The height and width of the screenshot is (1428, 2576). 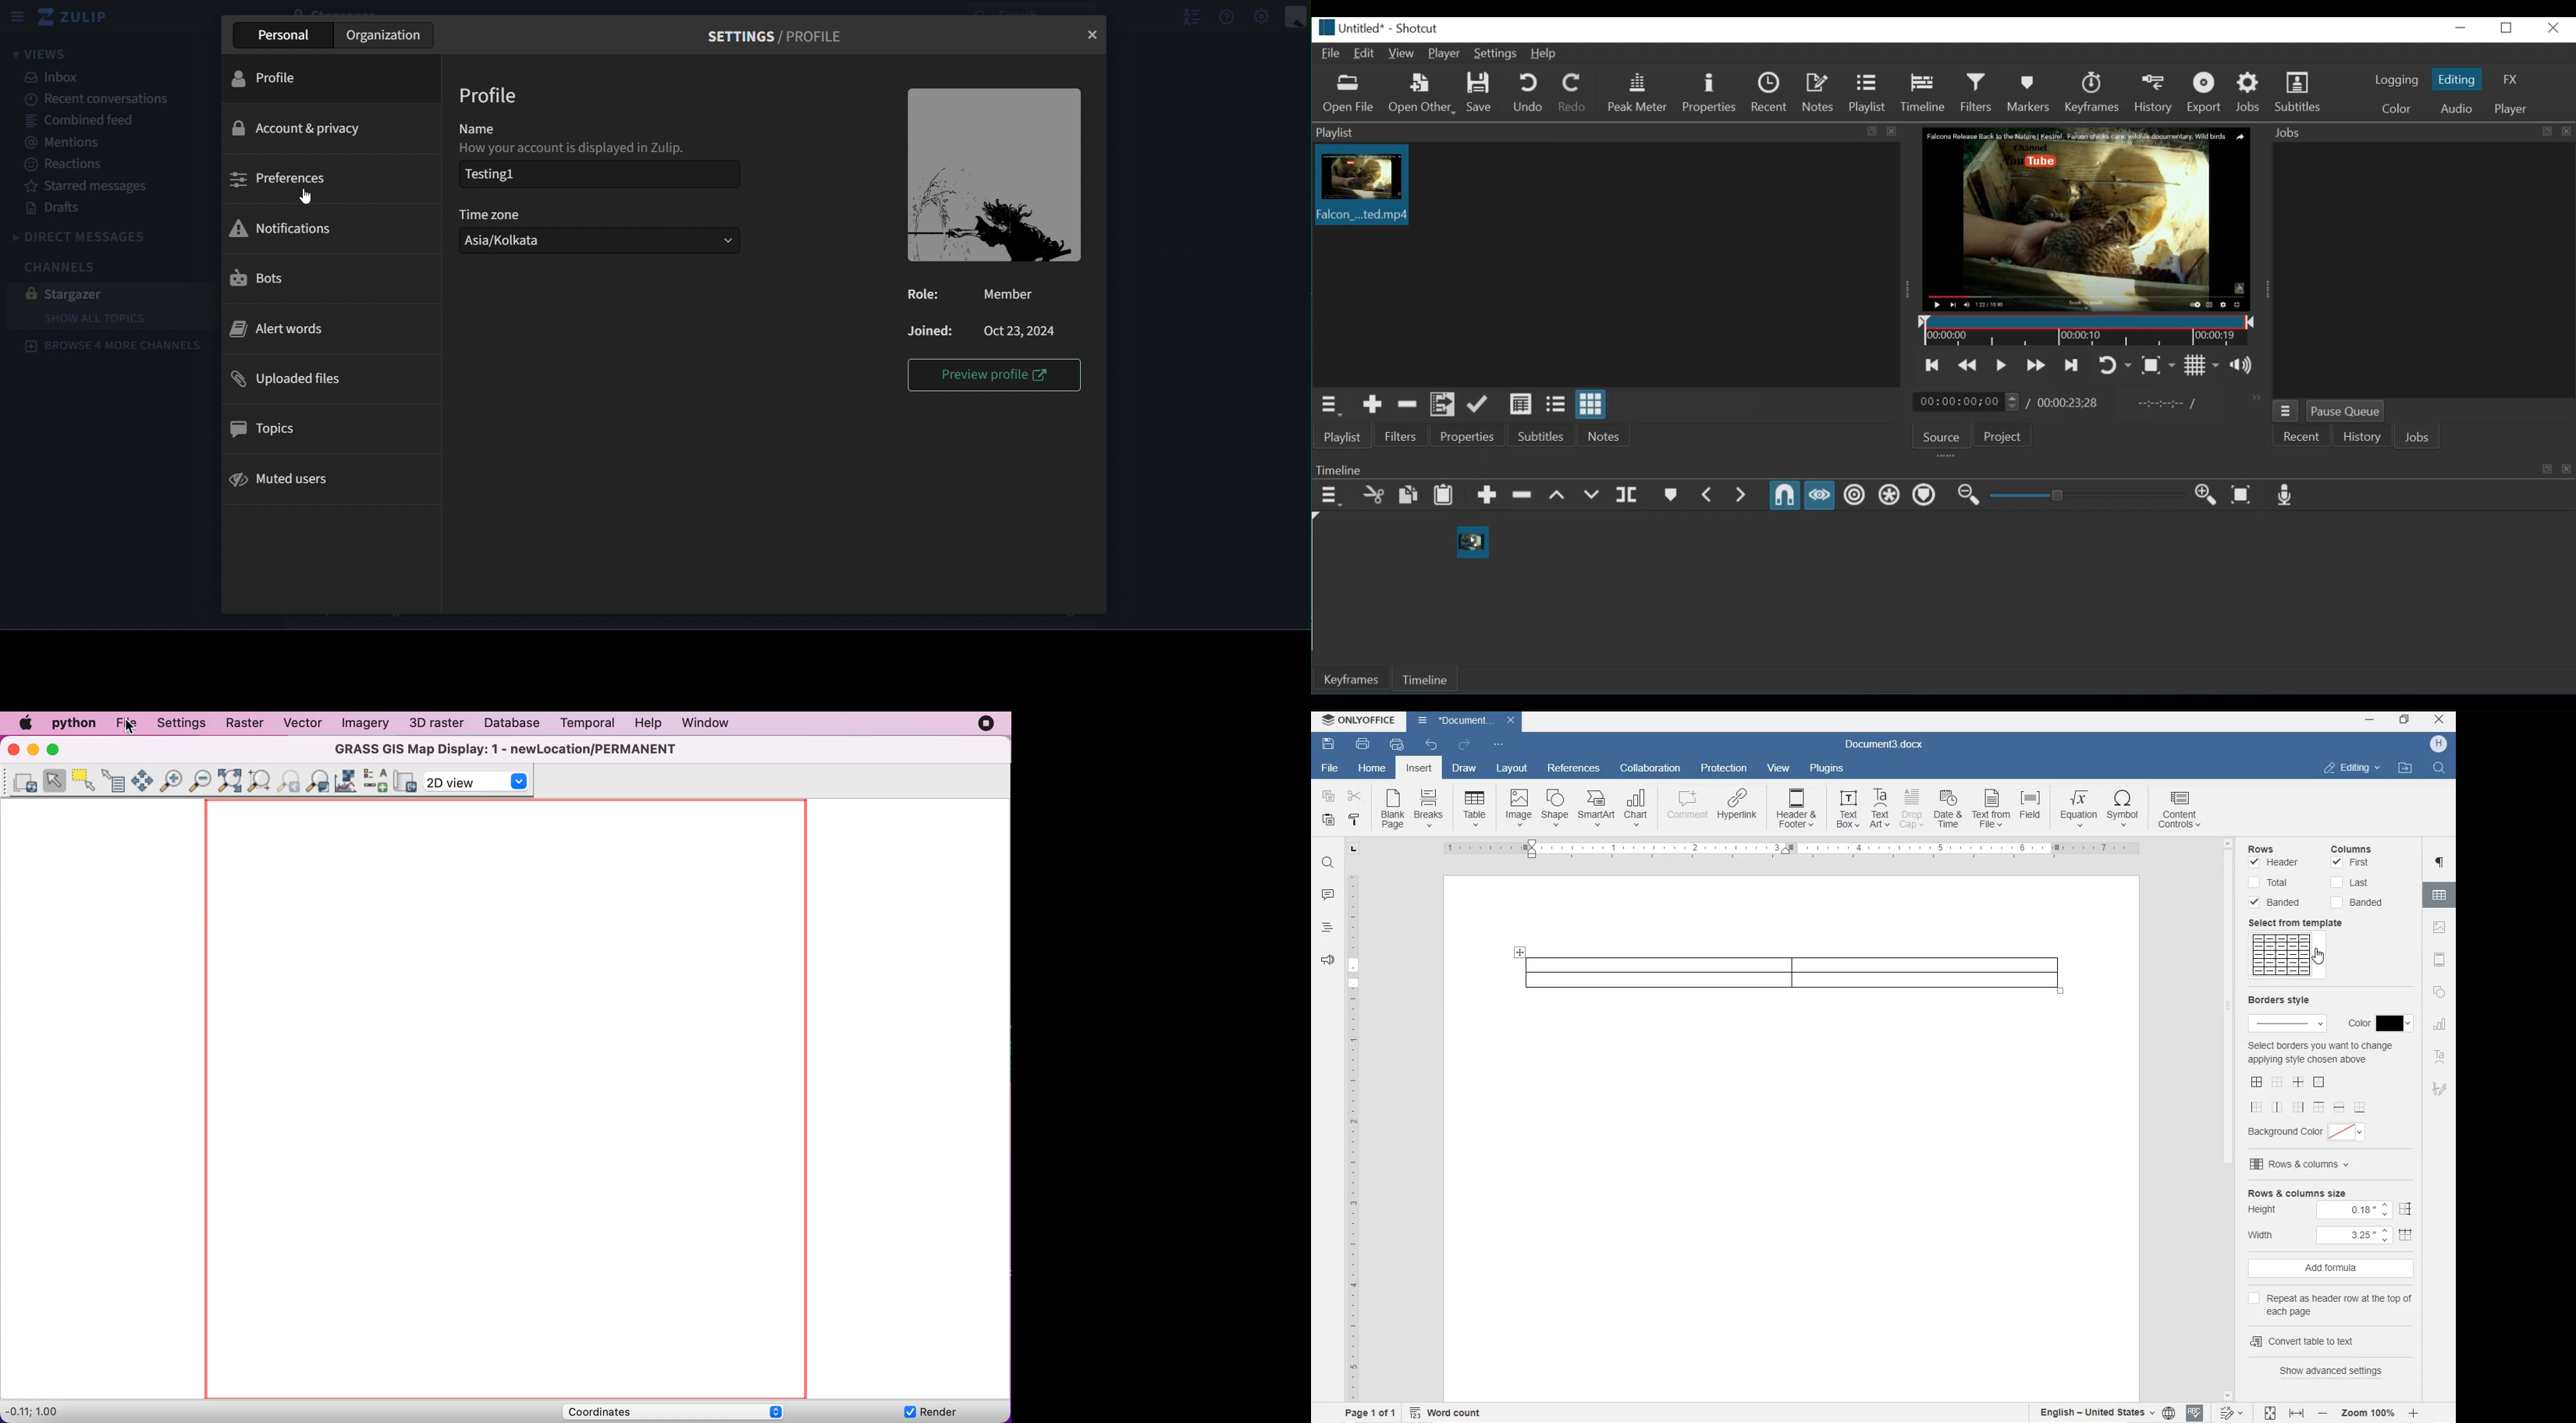 I want to click on Snap, so click(x=1784, y=495).